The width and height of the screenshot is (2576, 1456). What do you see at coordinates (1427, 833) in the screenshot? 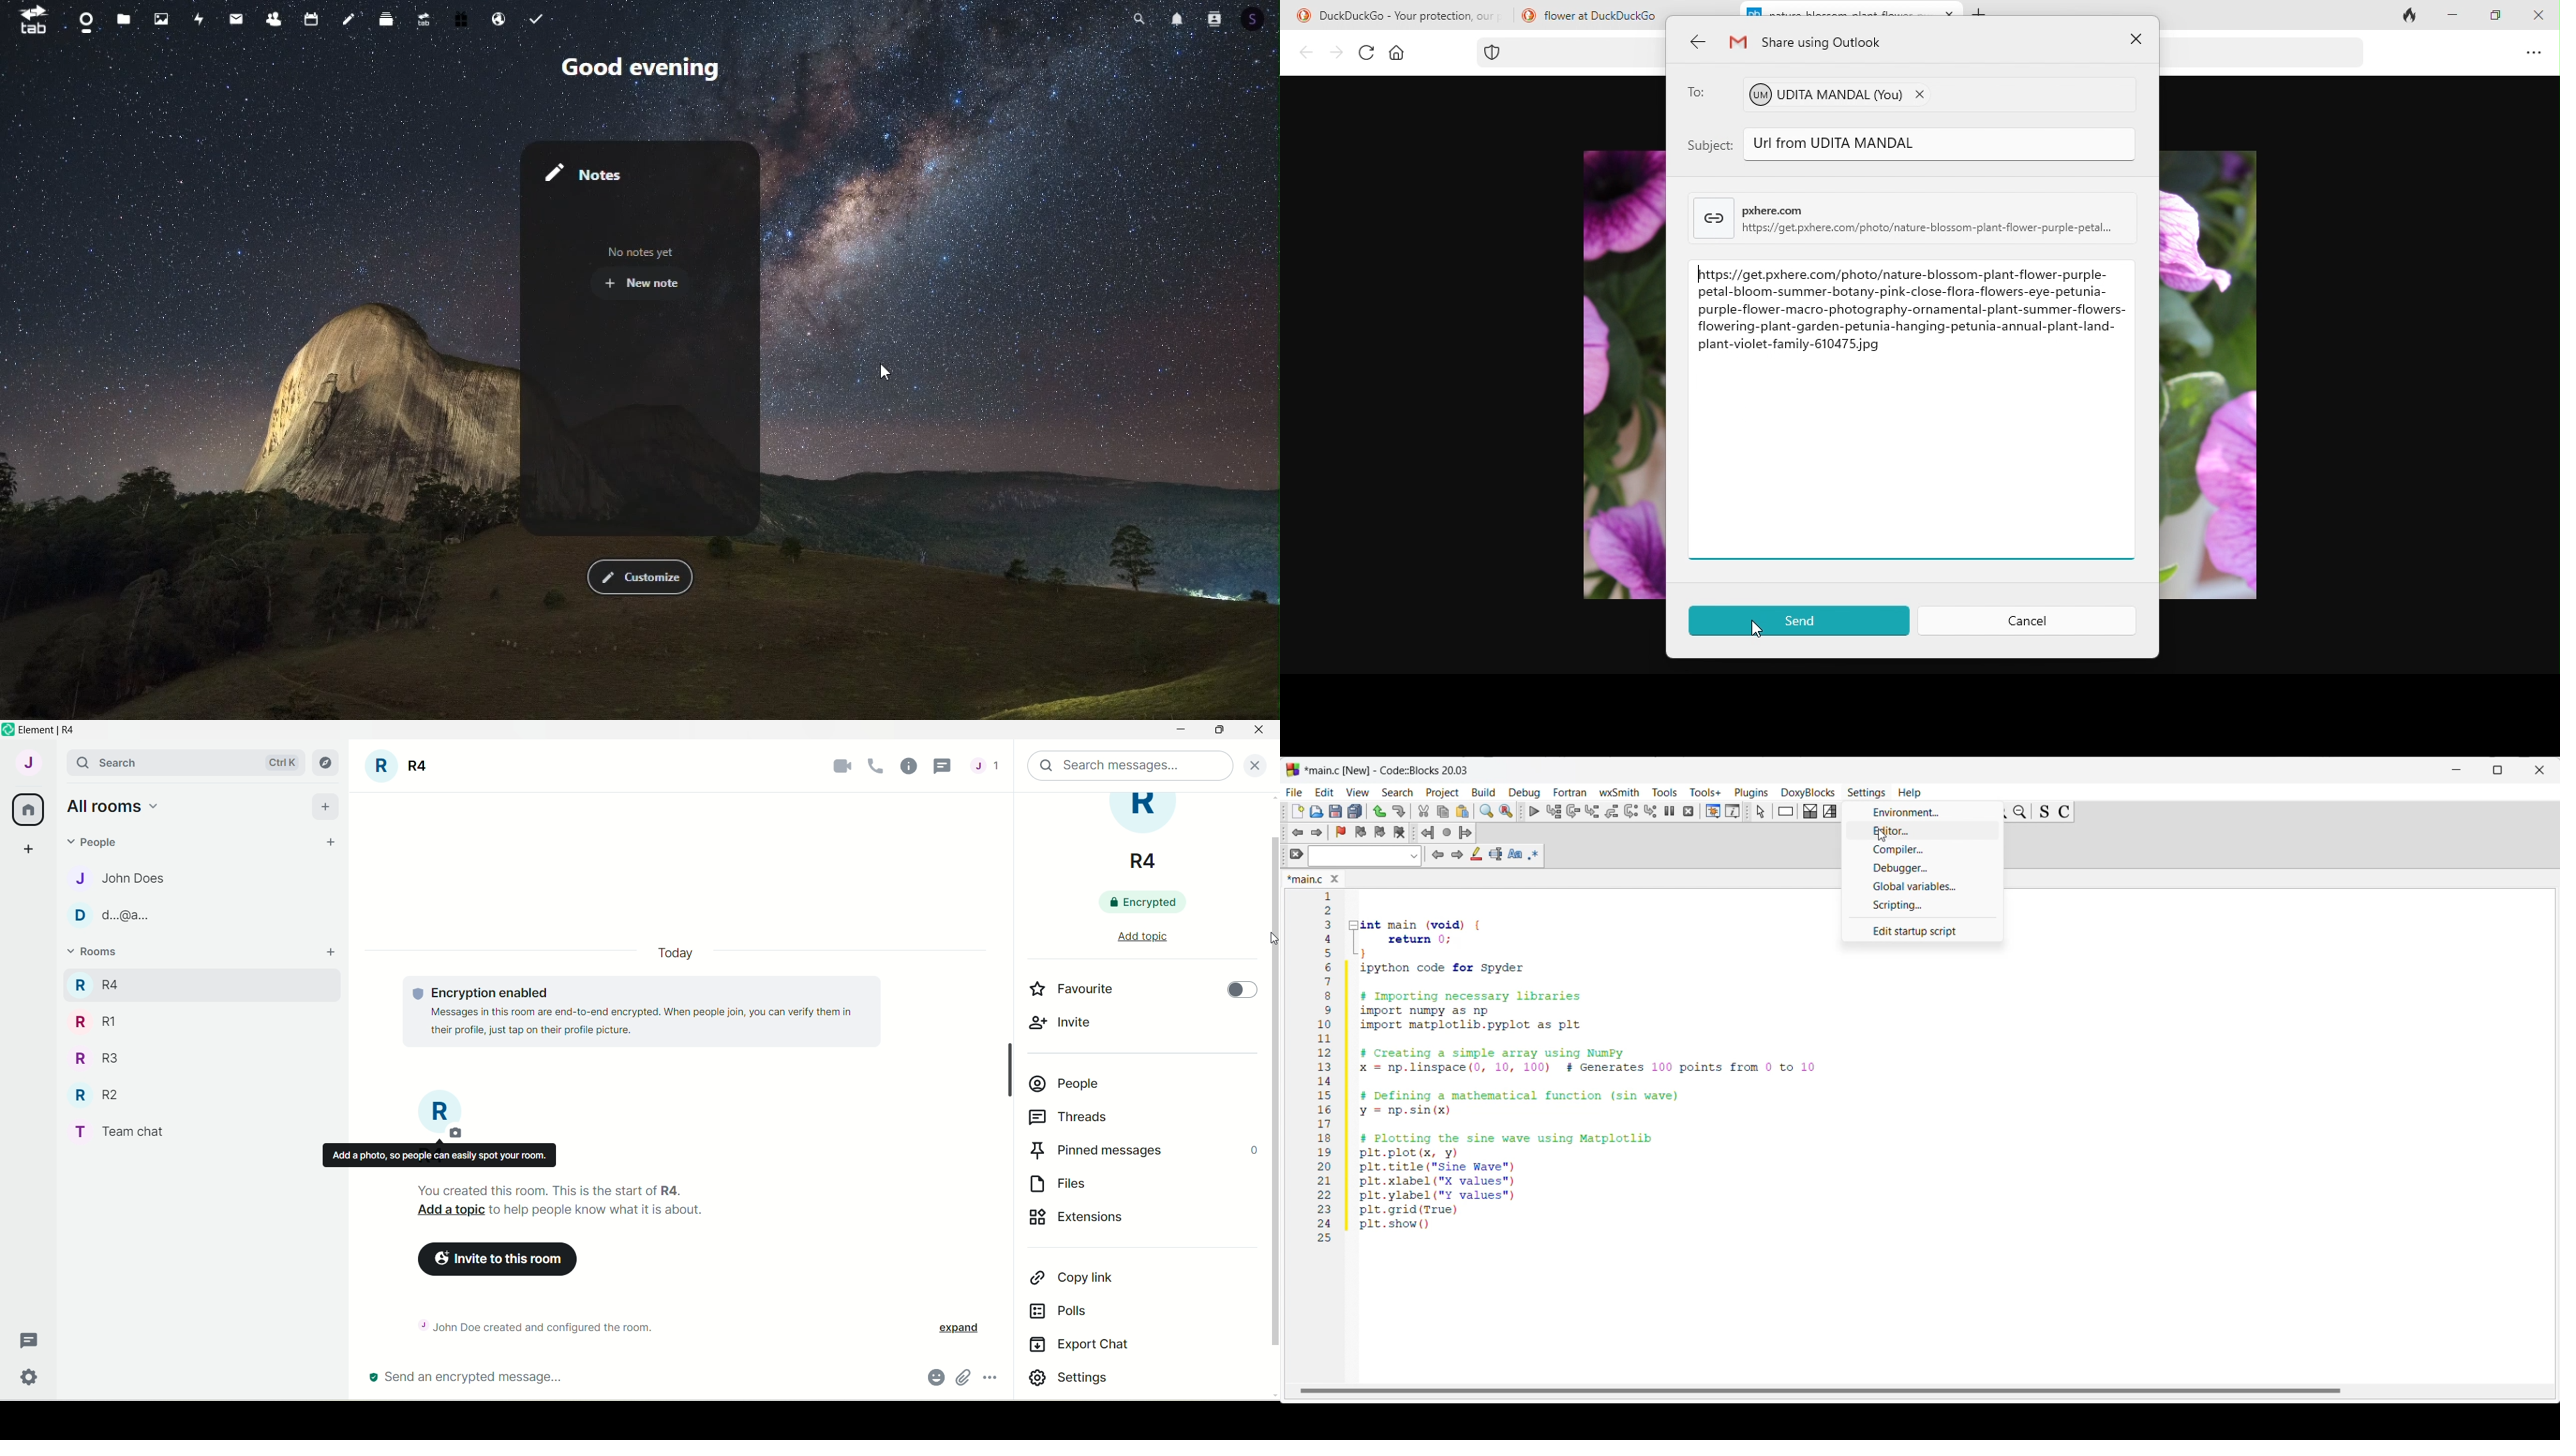
I see `Jump back` at bounding box center [1427, 833].